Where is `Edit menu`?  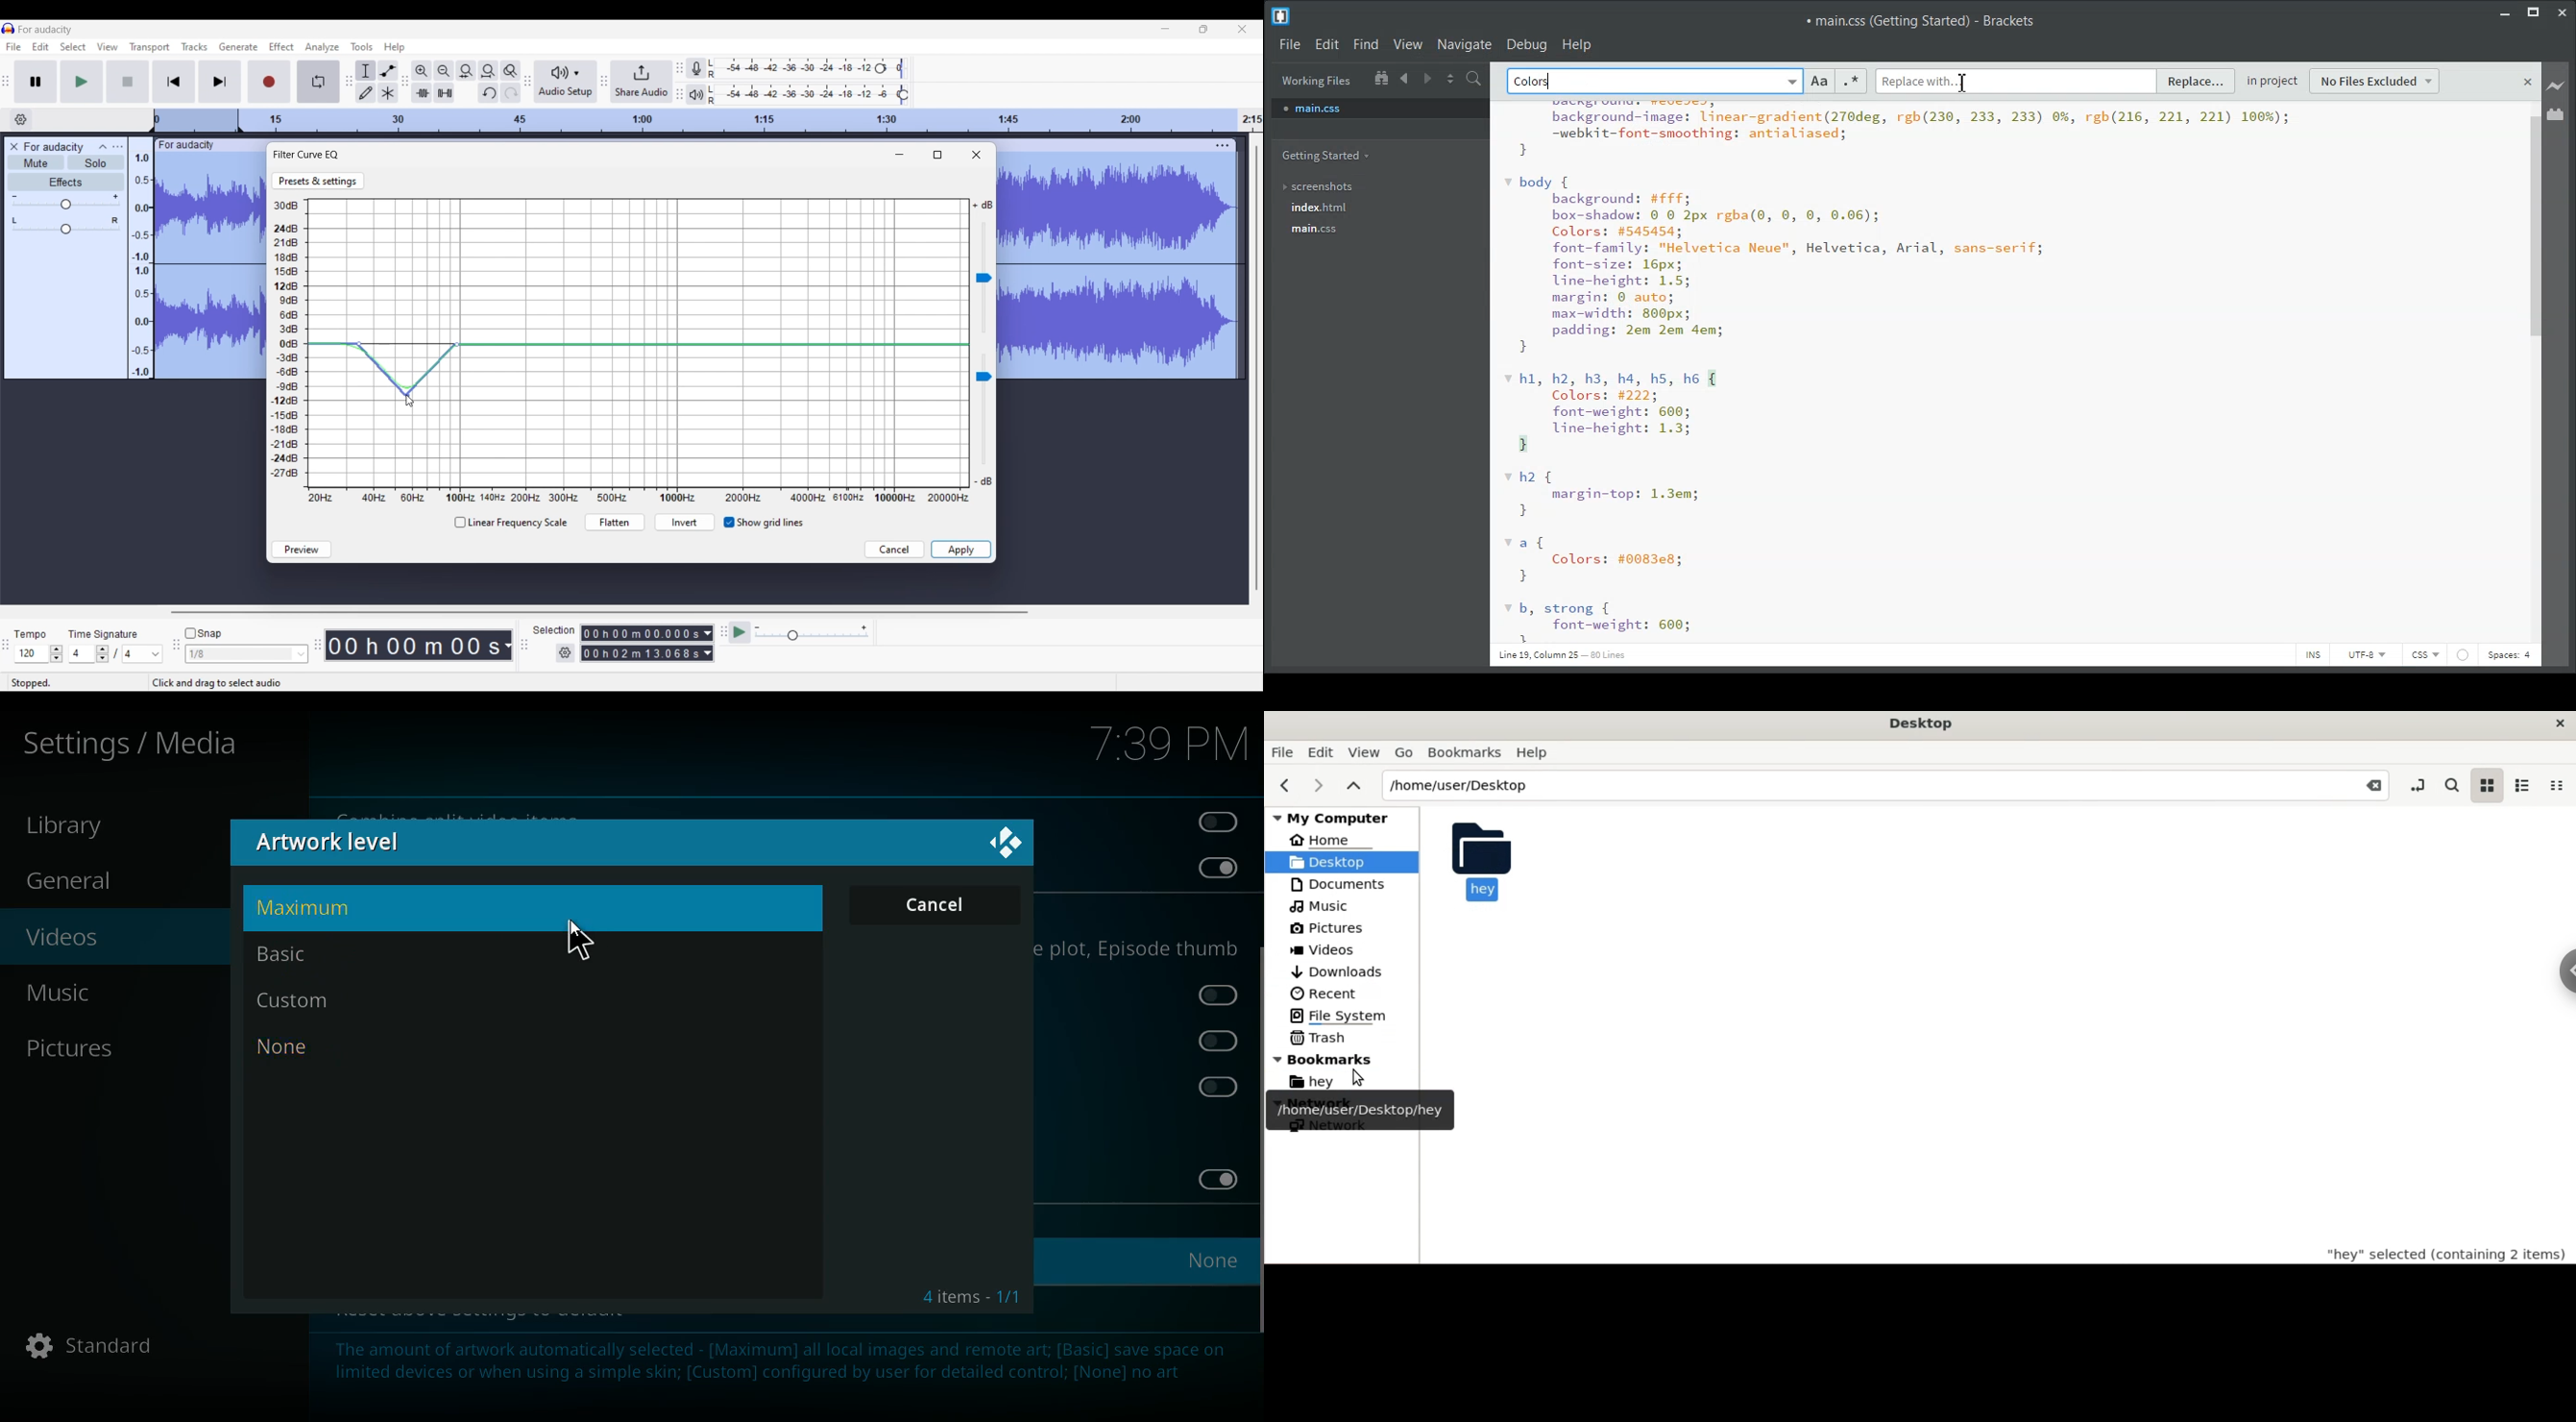
Edit menu is located at coordinates (41, 47).